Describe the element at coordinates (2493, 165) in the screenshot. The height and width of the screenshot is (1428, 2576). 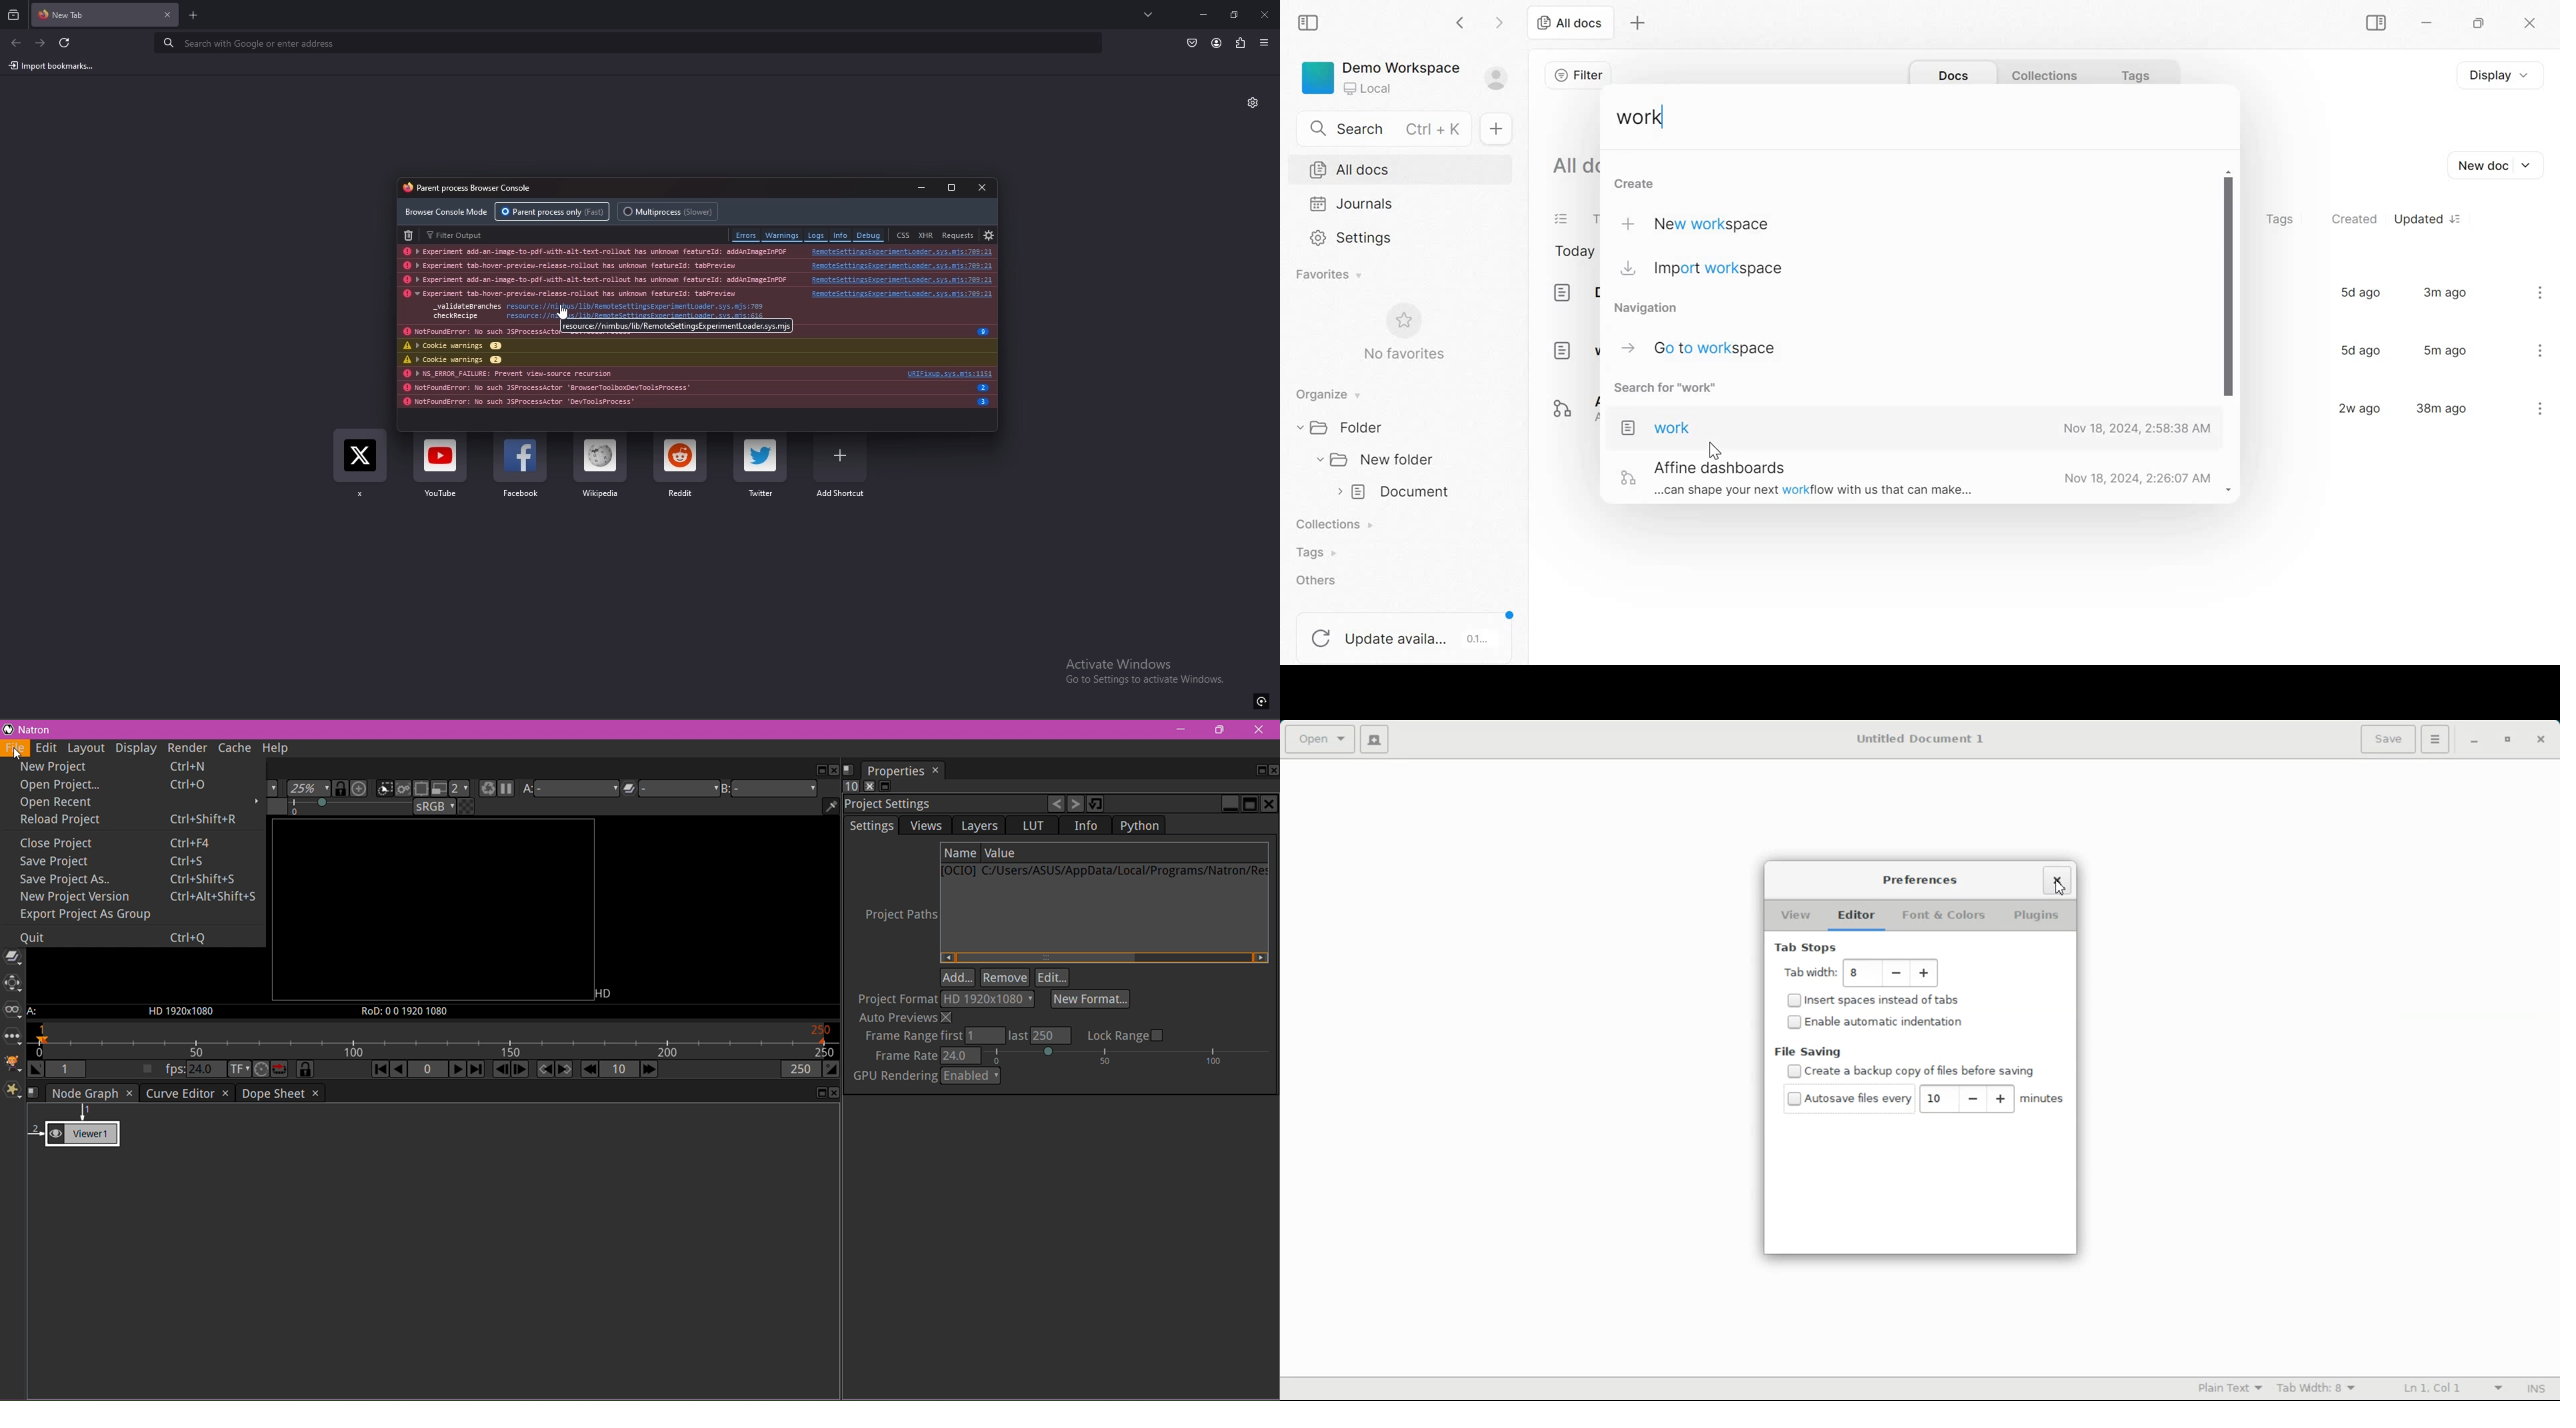
I see `New doc` at that location.